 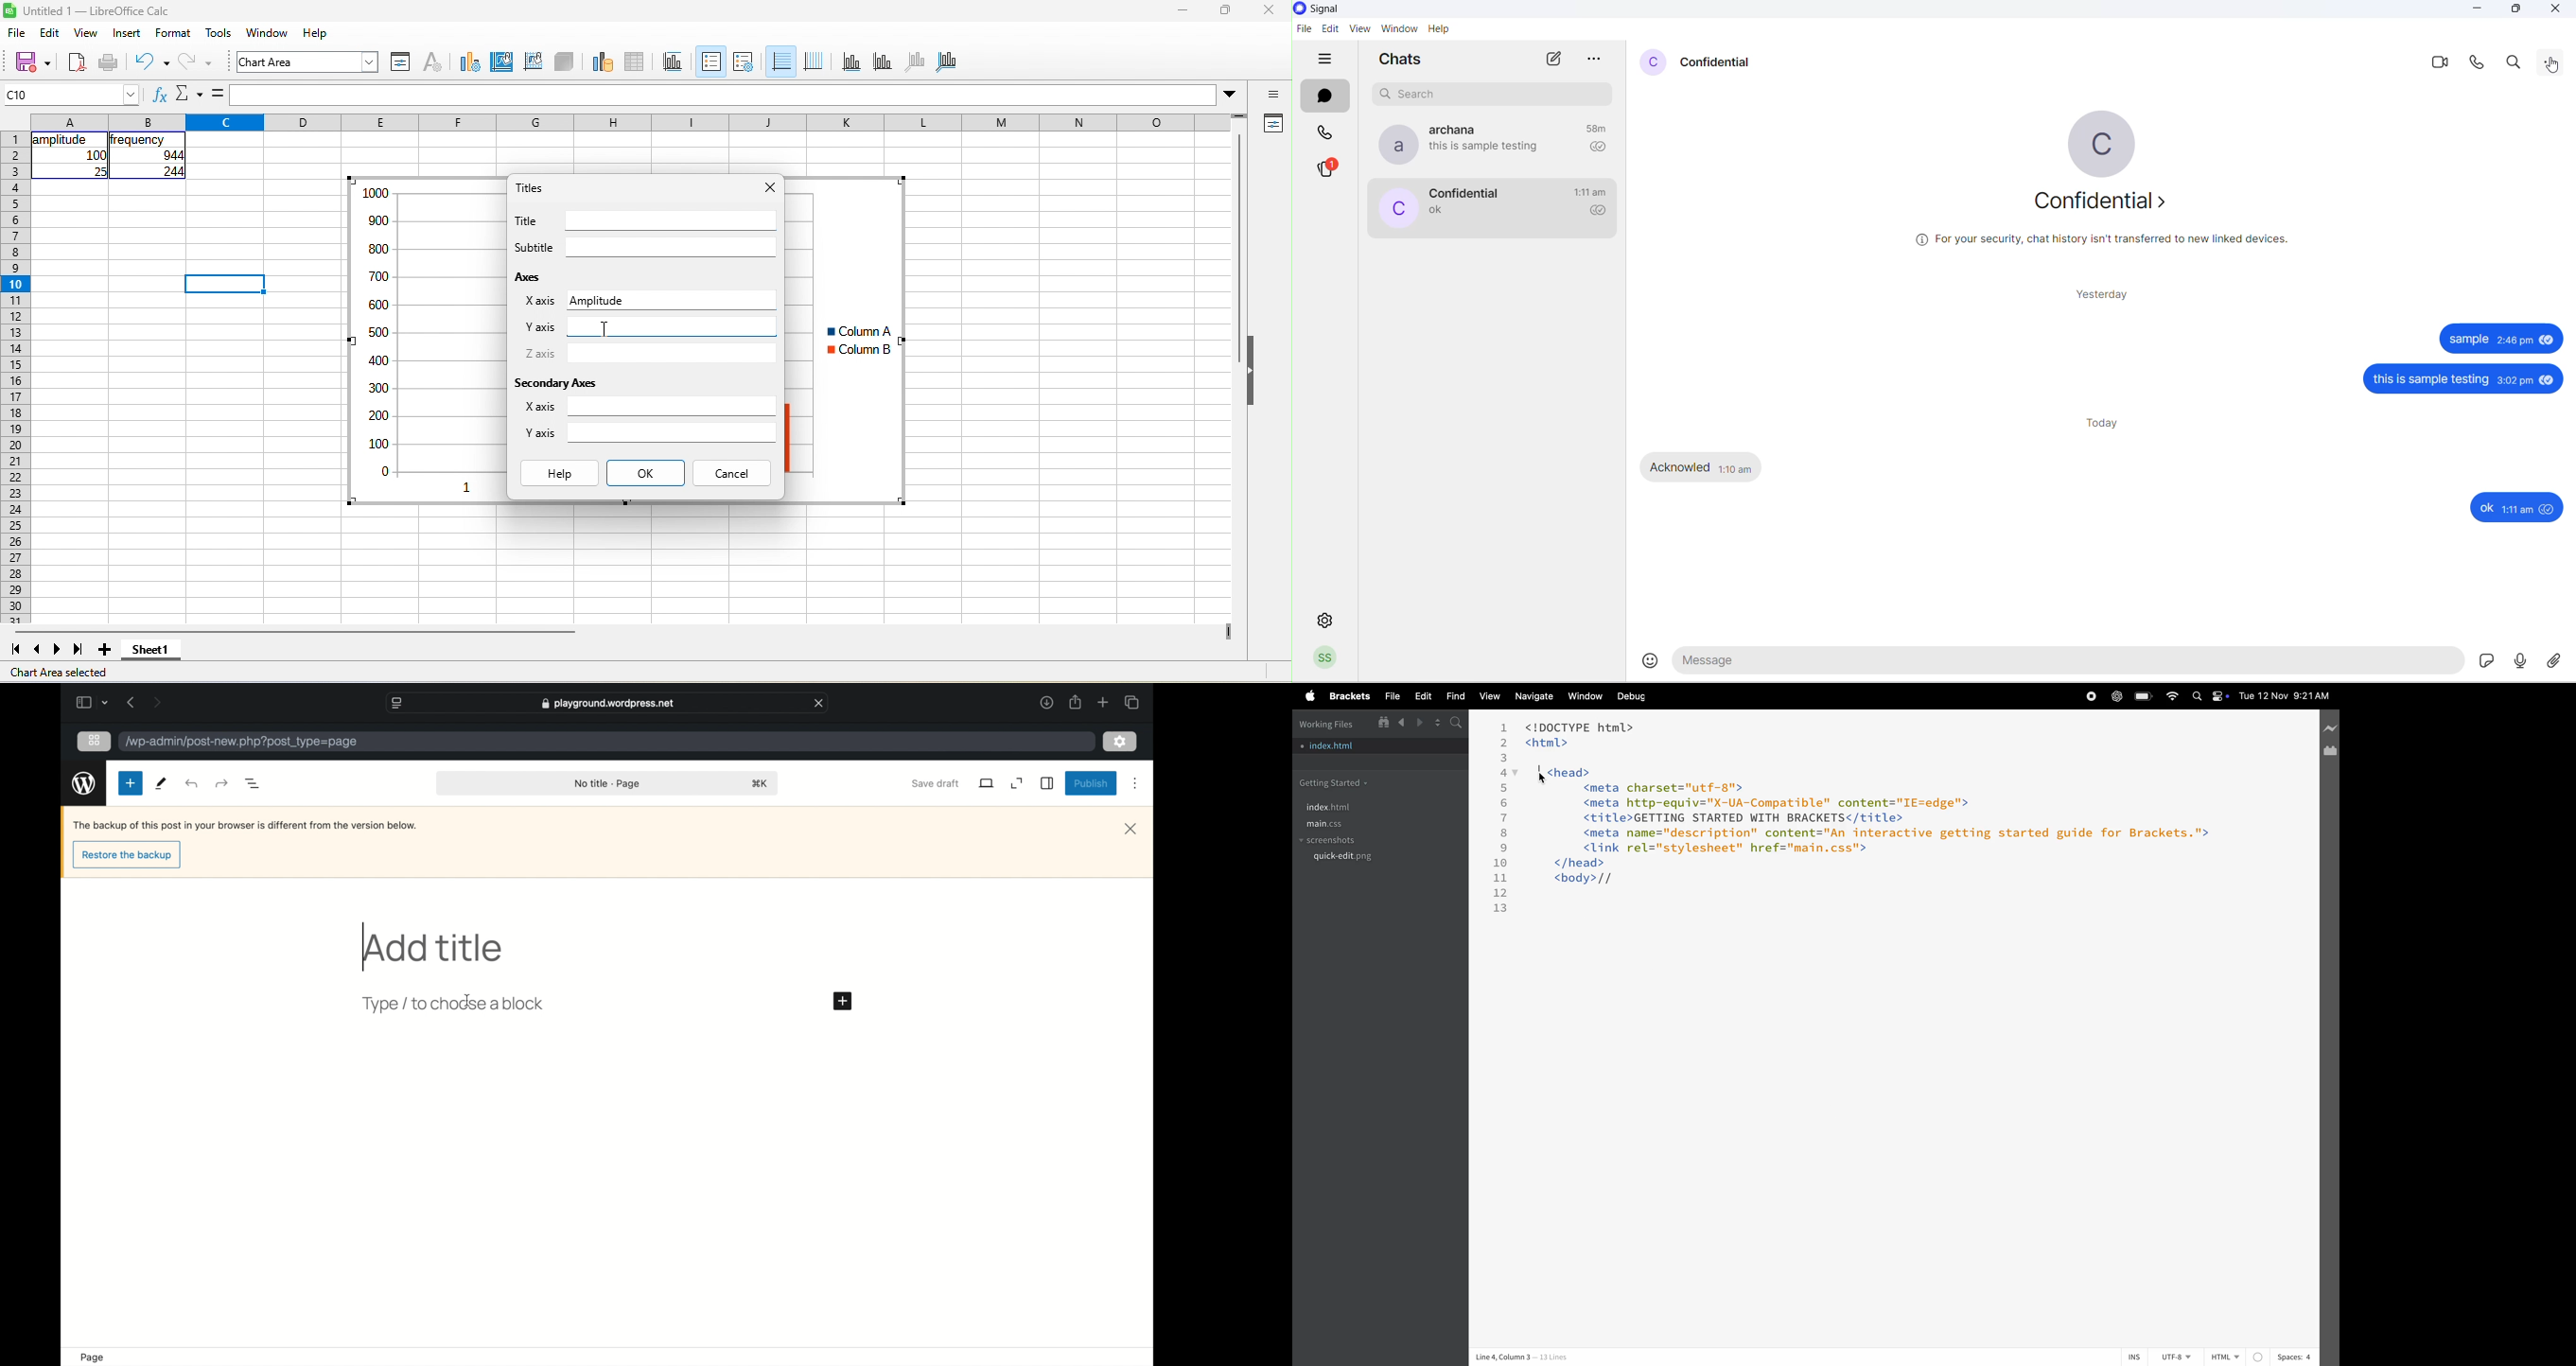 What do you see at coordinates (2514, 64) in the screenshot?
I see `search in chat` at bounding box center [2514, 64].